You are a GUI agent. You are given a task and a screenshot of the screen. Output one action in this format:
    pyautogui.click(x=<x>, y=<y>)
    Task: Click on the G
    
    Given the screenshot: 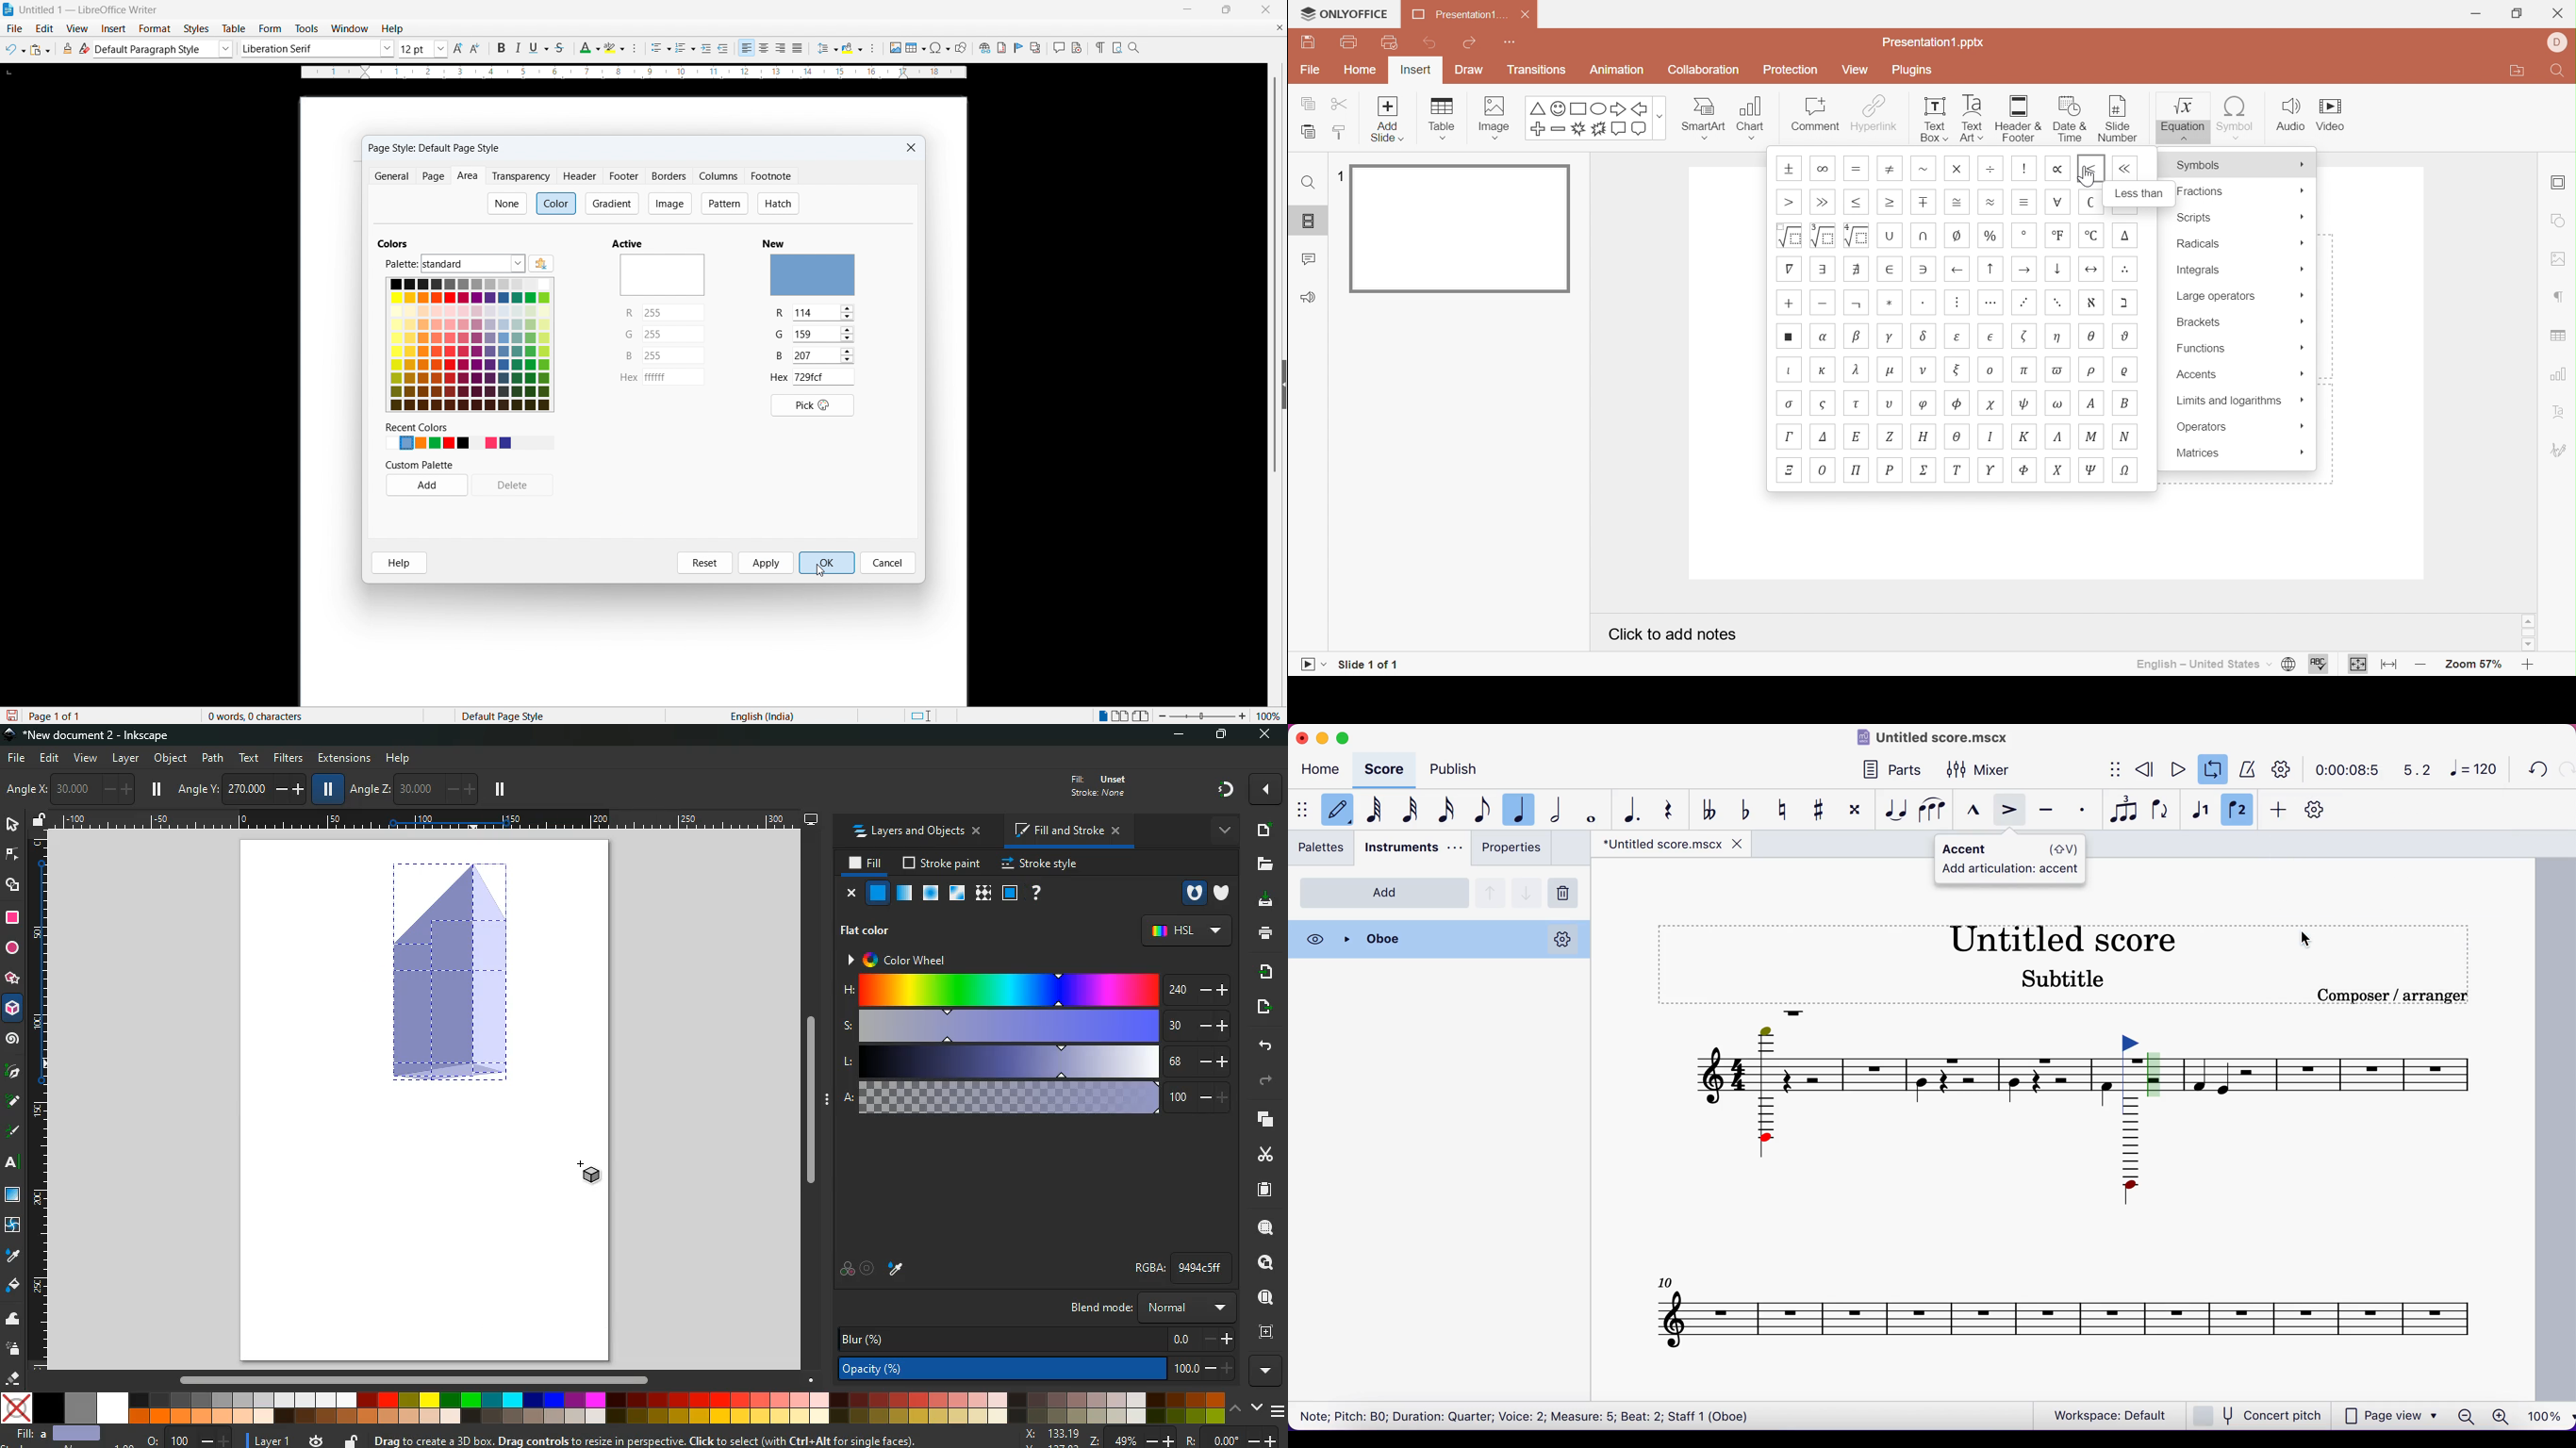 What is the action you would take?
    pyautogui.click(x=780, y=334)
    